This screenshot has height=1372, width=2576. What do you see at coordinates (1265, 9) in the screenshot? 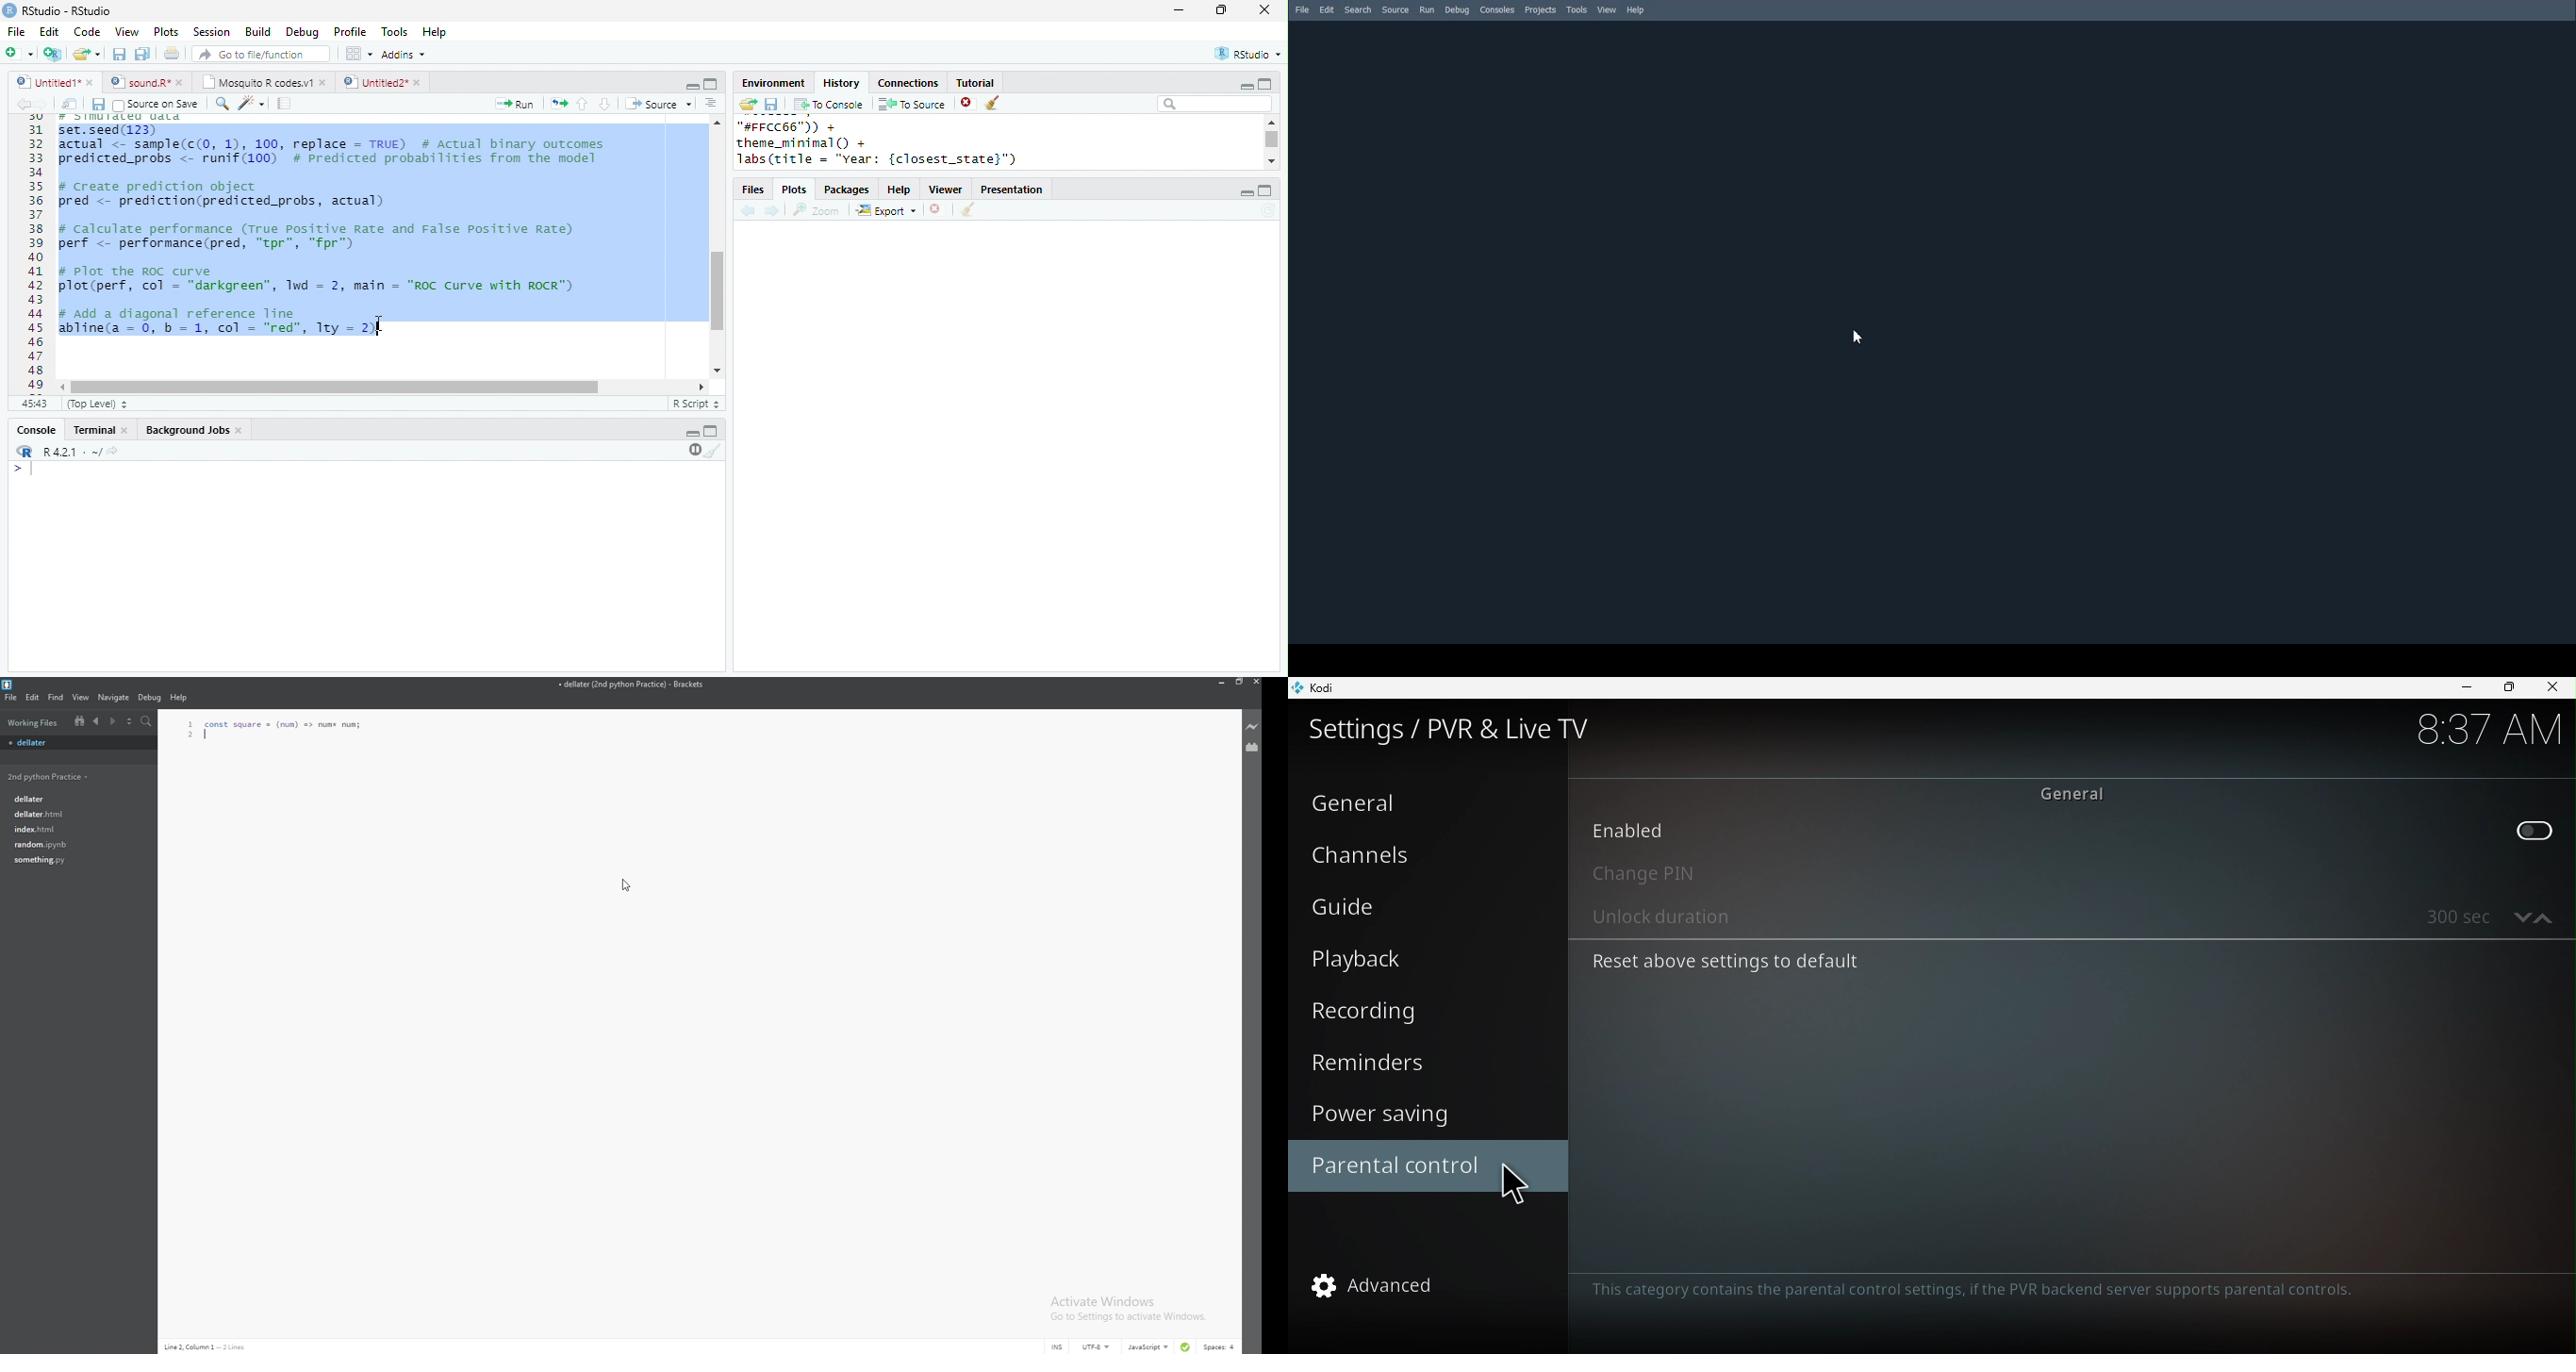
I see `close` at bounding box center [1265, 9].